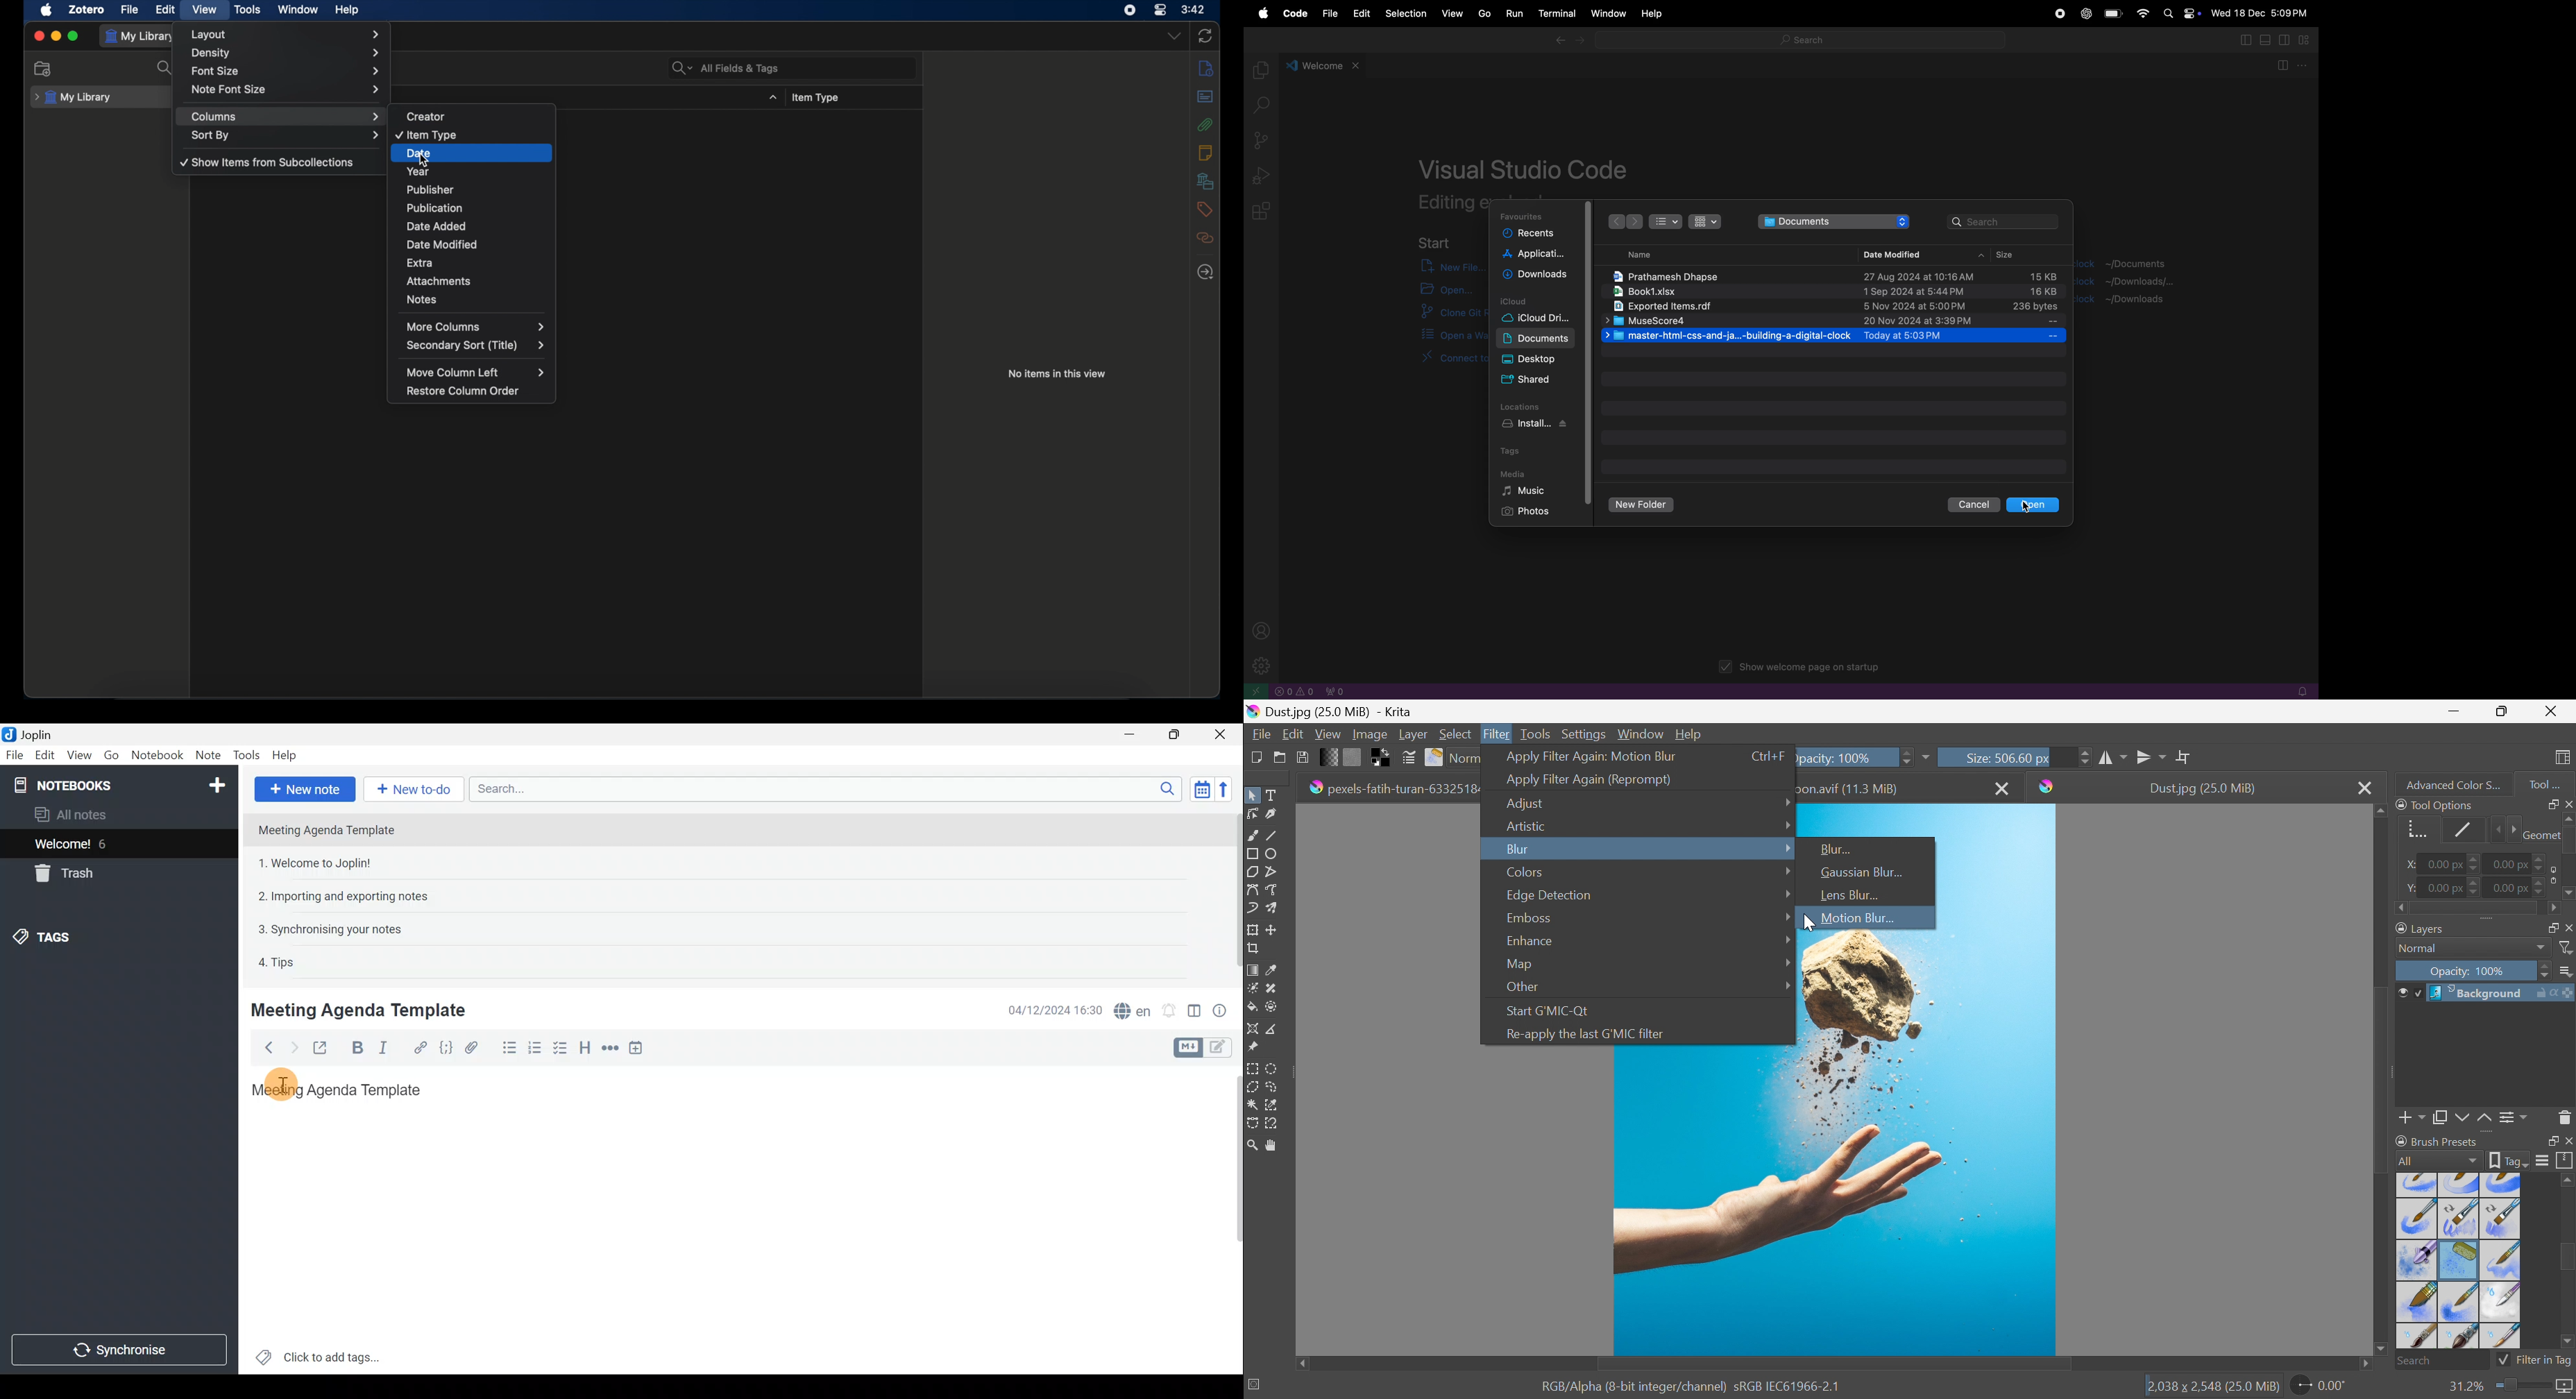 This screenshot has width=2576, height=1400. I want to click on help, so click(347, 10).